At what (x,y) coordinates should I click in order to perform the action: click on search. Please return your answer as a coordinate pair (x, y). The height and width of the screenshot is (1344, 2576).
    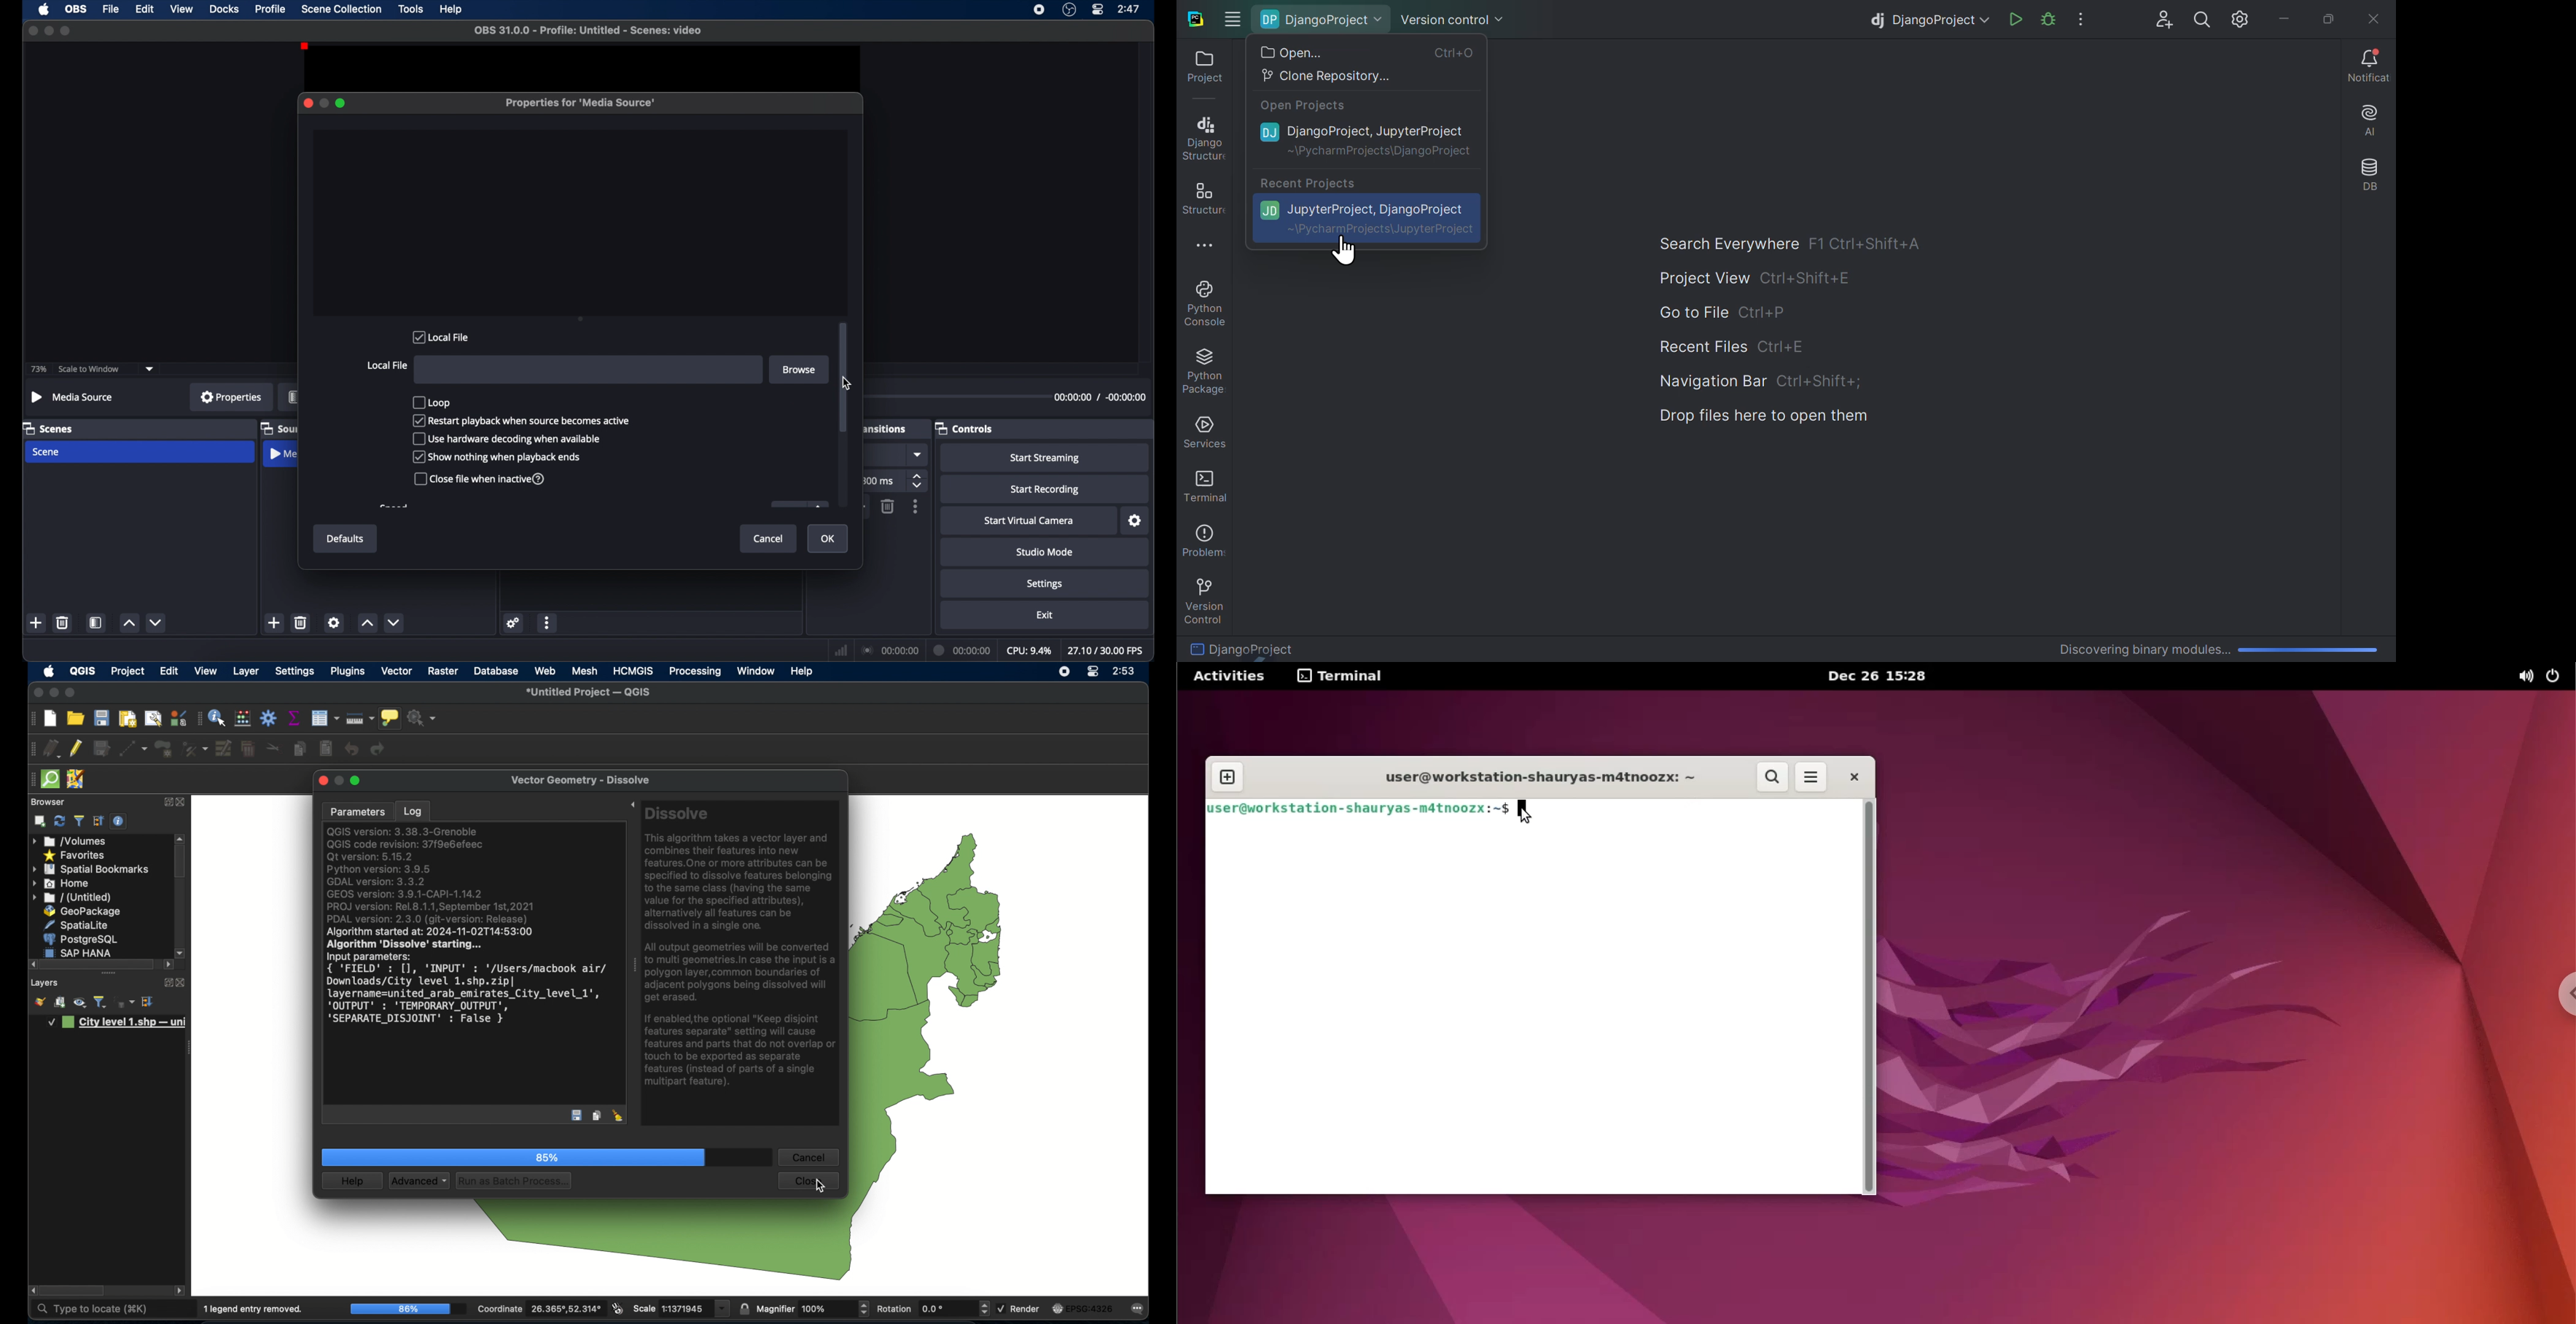
    Looking at the image, I should click on (1773, 777).